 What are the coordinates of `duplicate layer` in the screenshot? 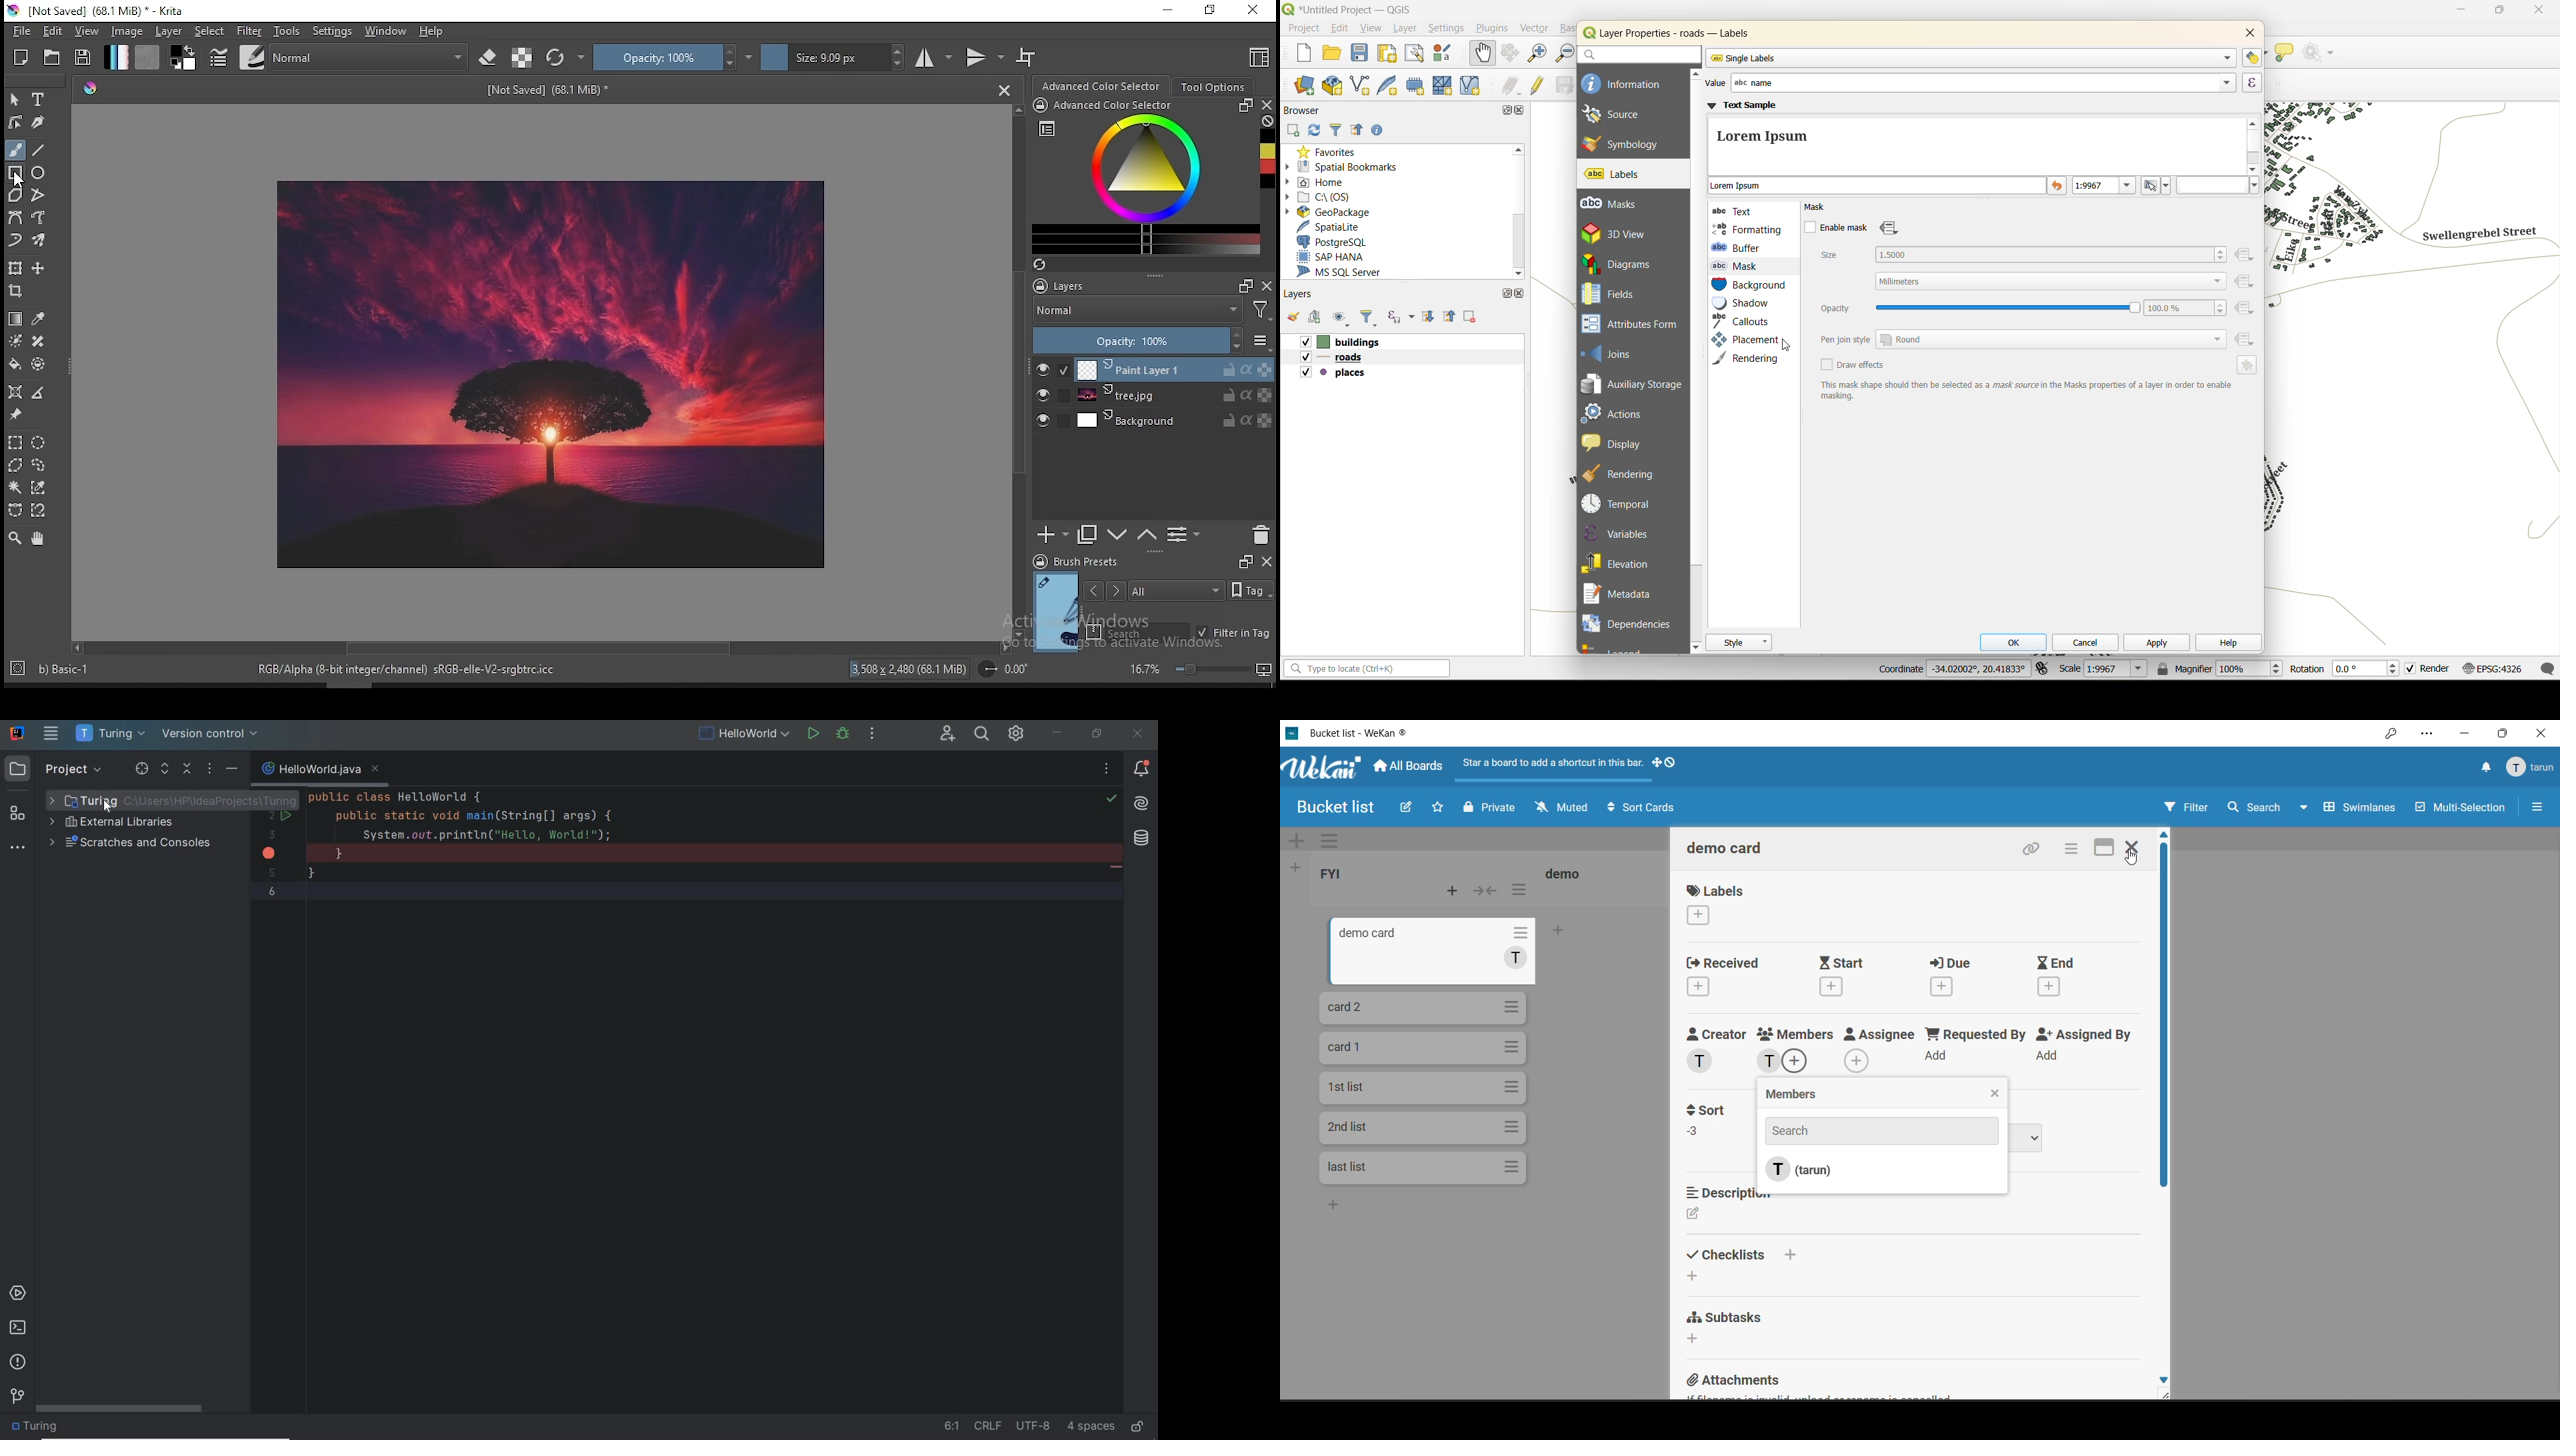 It's located at (1088, 536).